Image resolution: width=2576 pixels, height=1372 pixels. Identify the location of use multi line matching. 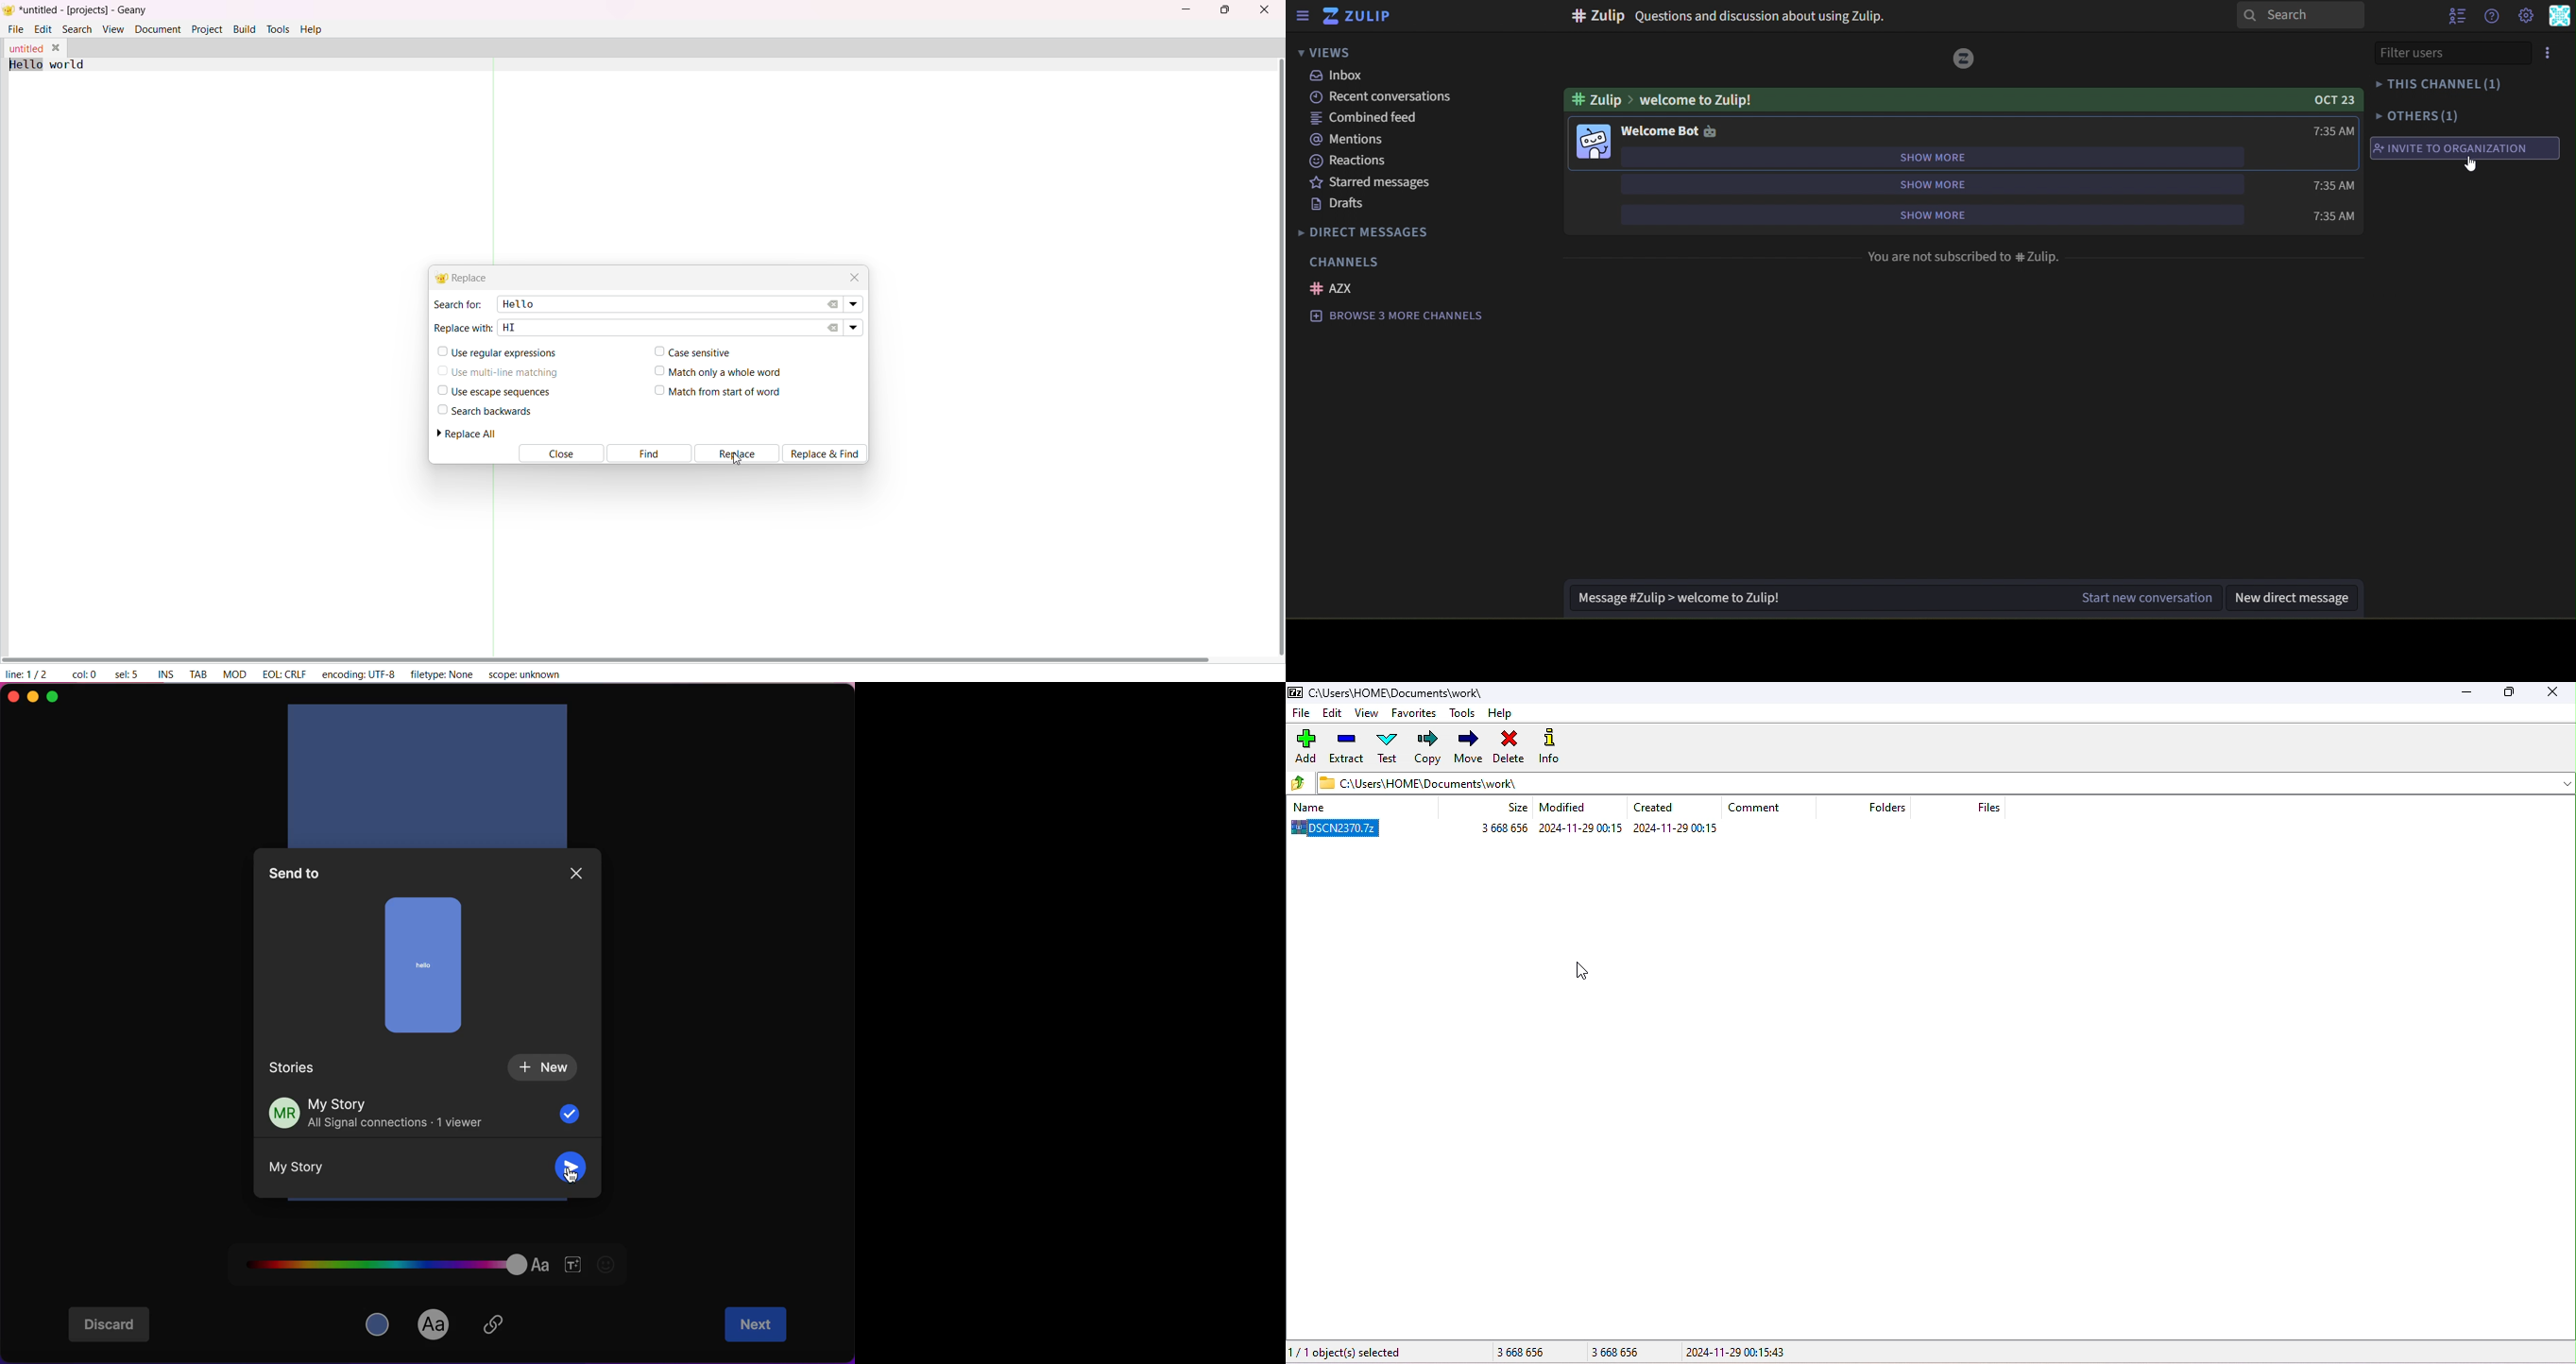
(499, 370).